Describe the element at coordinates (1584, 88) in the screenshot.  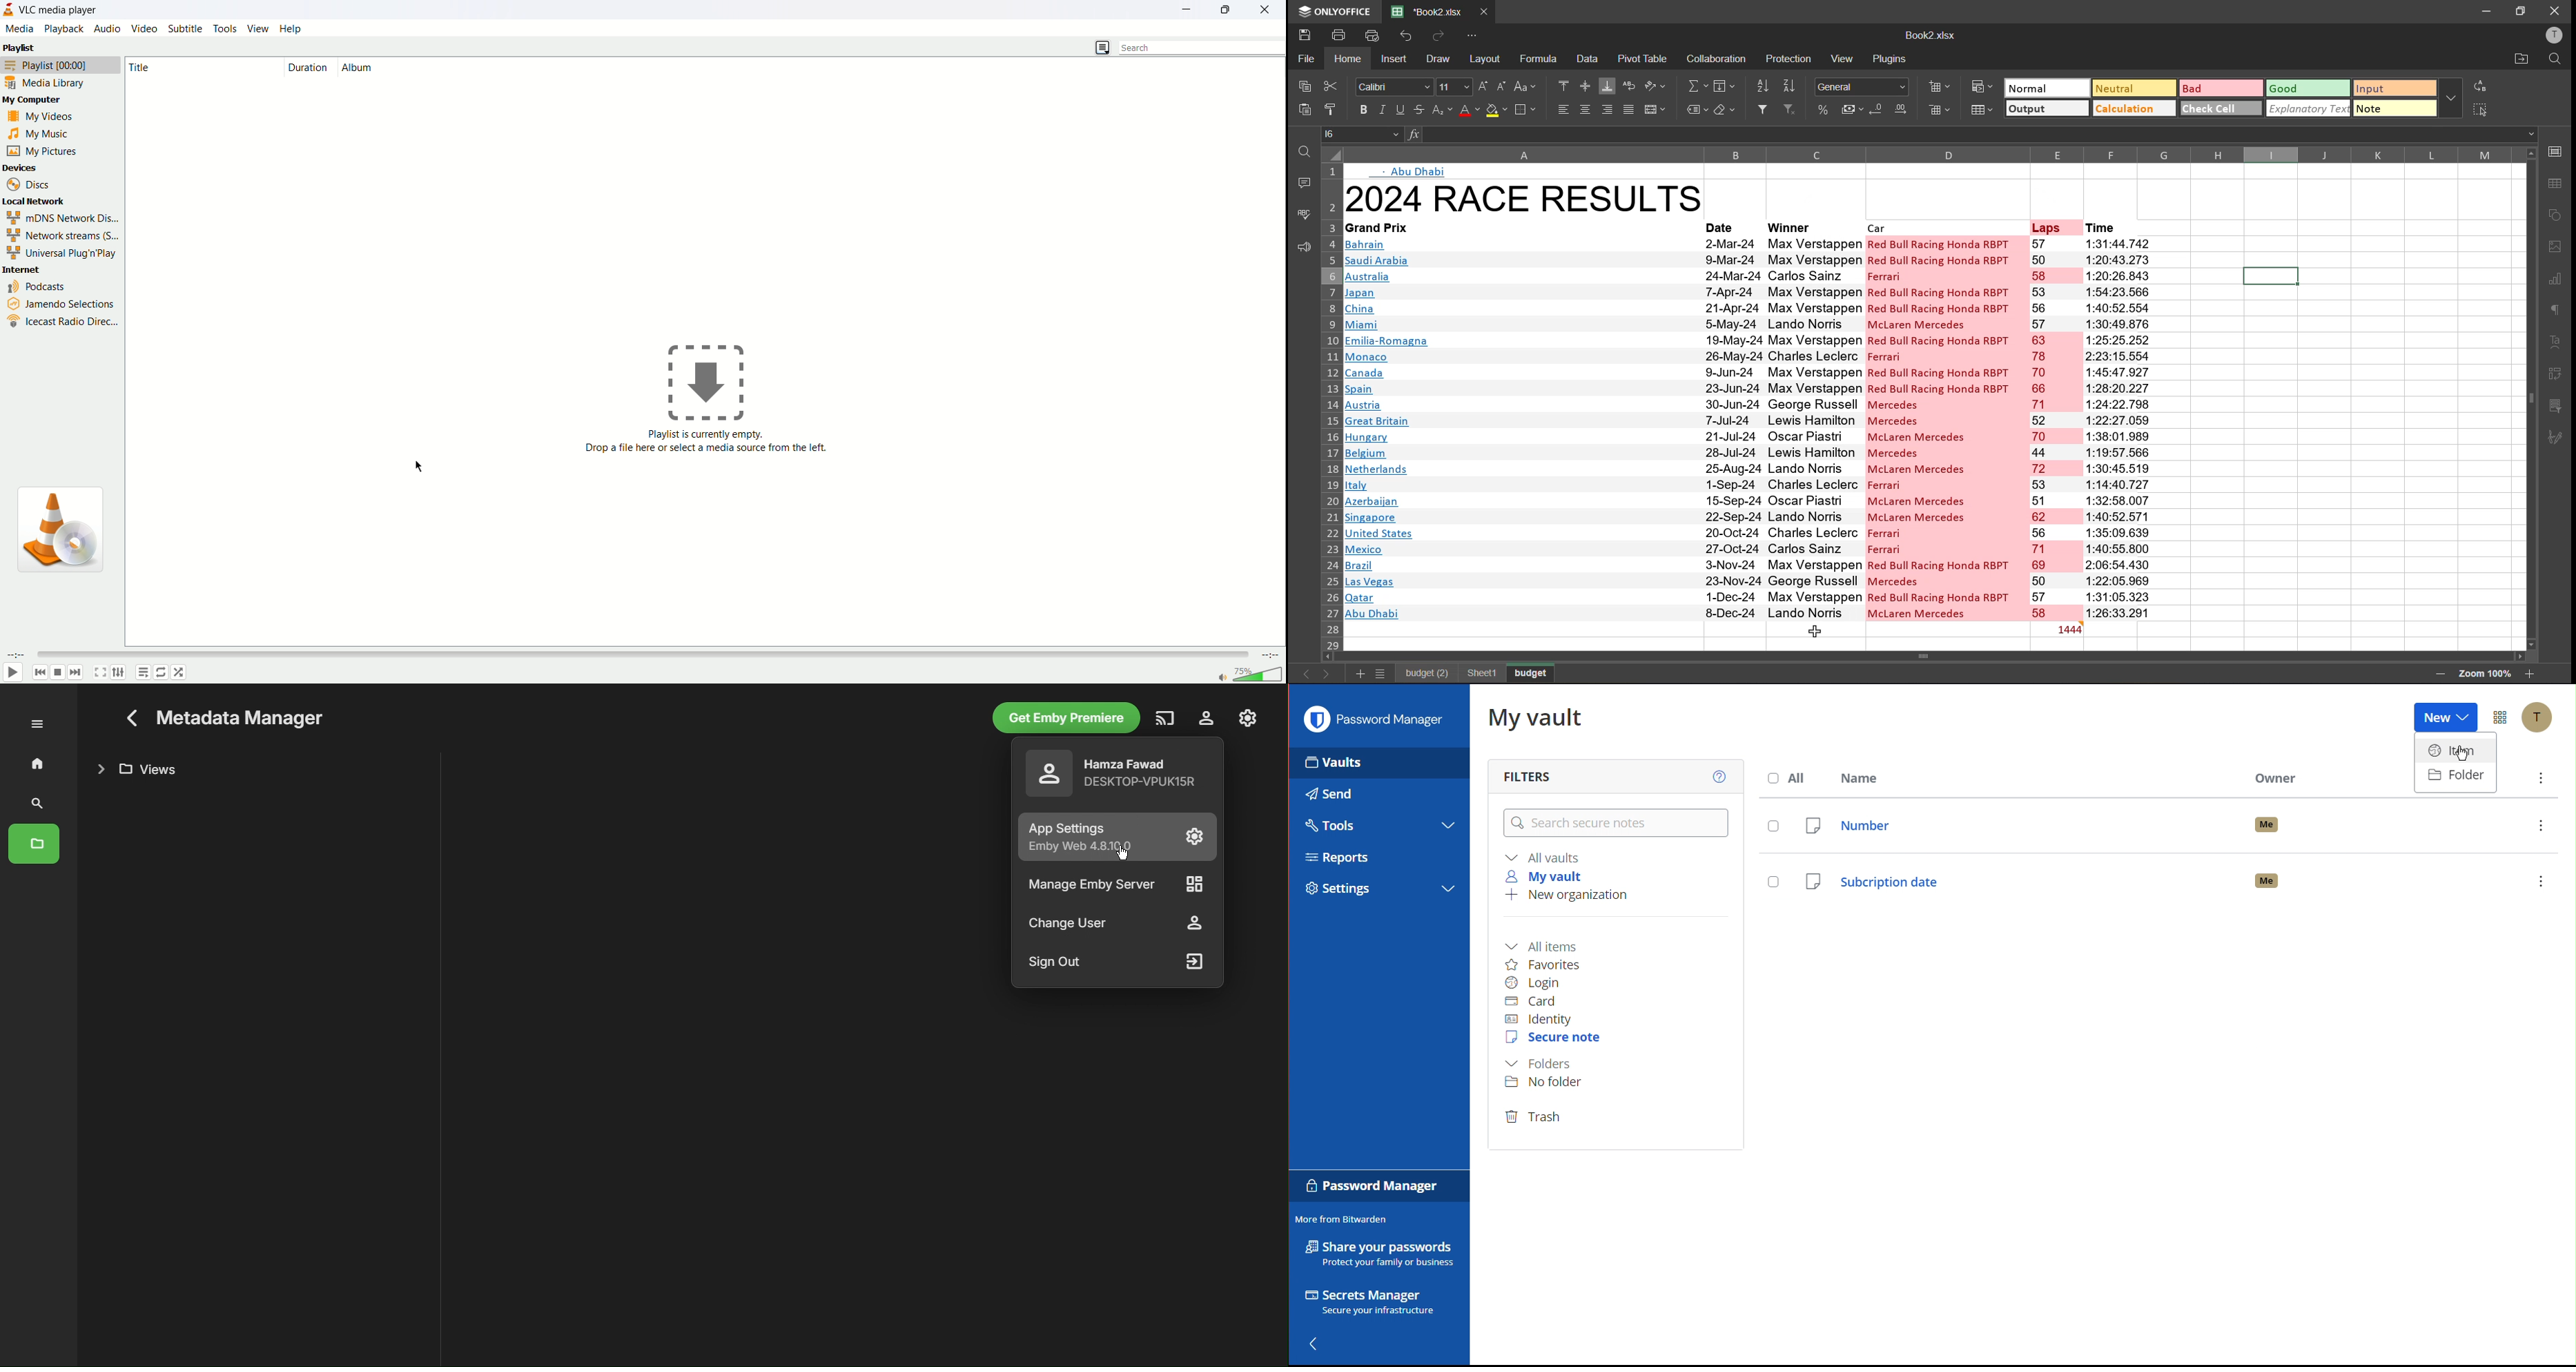
I see `align middle` at that location.